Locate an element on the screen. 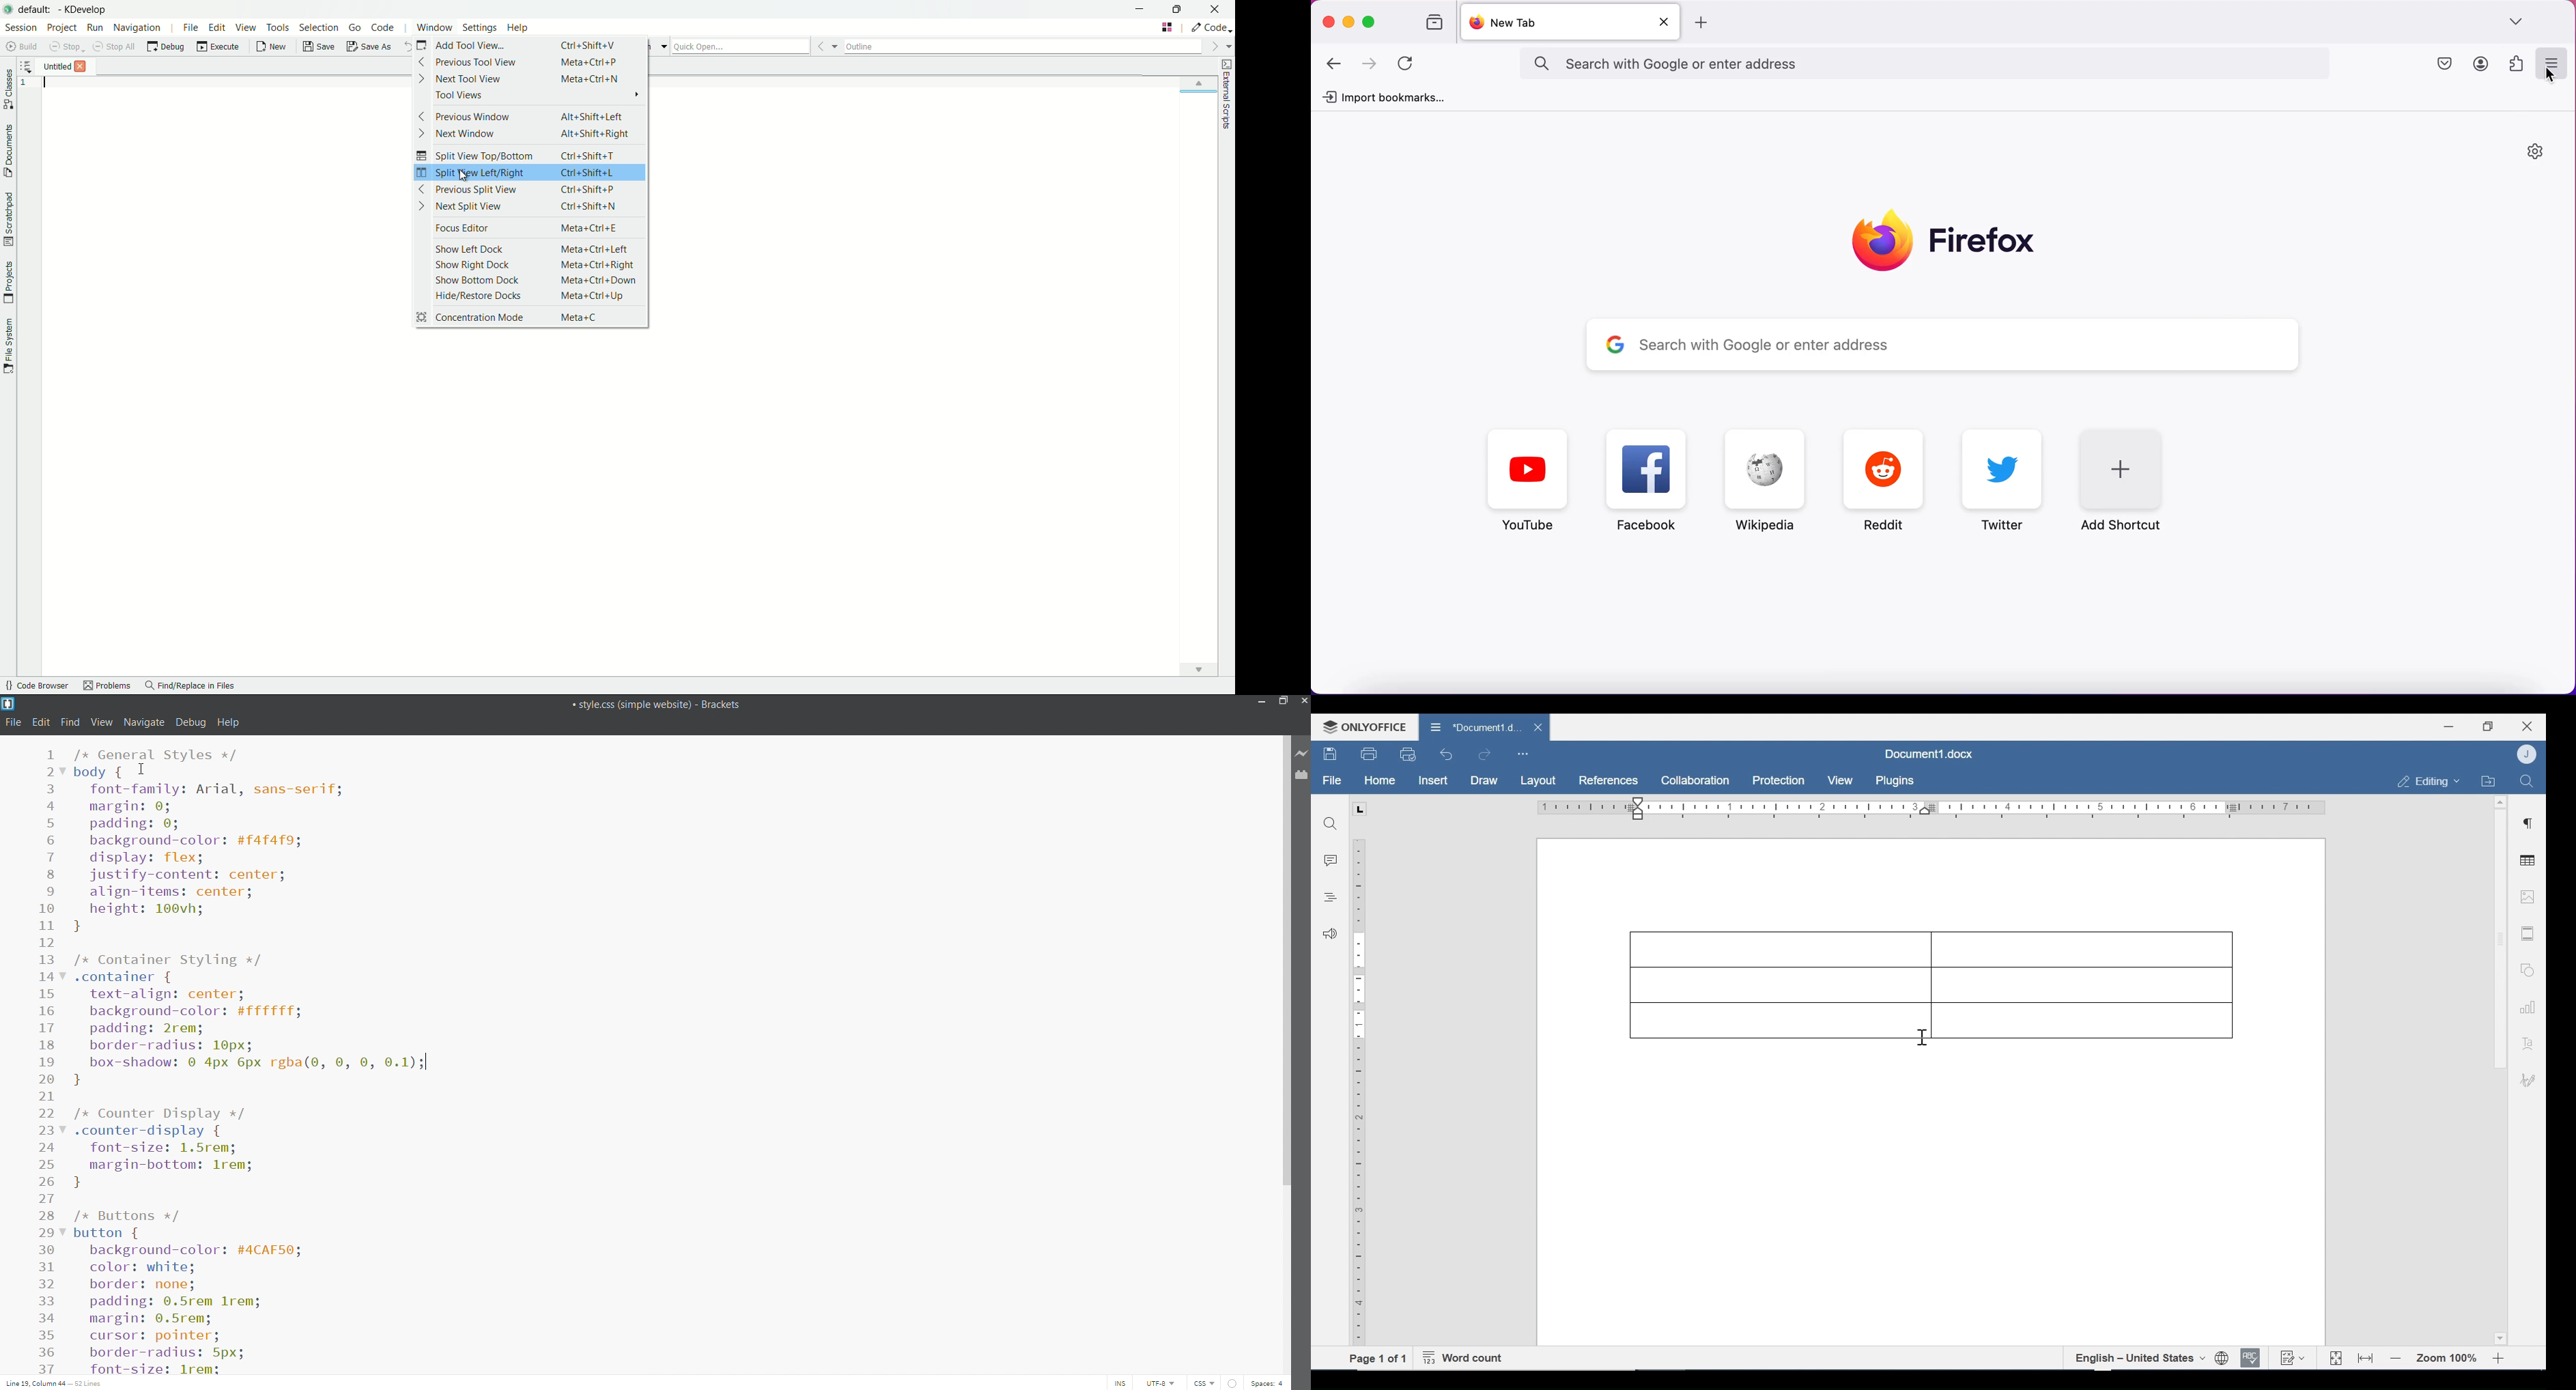  Wikipedia is located at coordinates (1762, 481).